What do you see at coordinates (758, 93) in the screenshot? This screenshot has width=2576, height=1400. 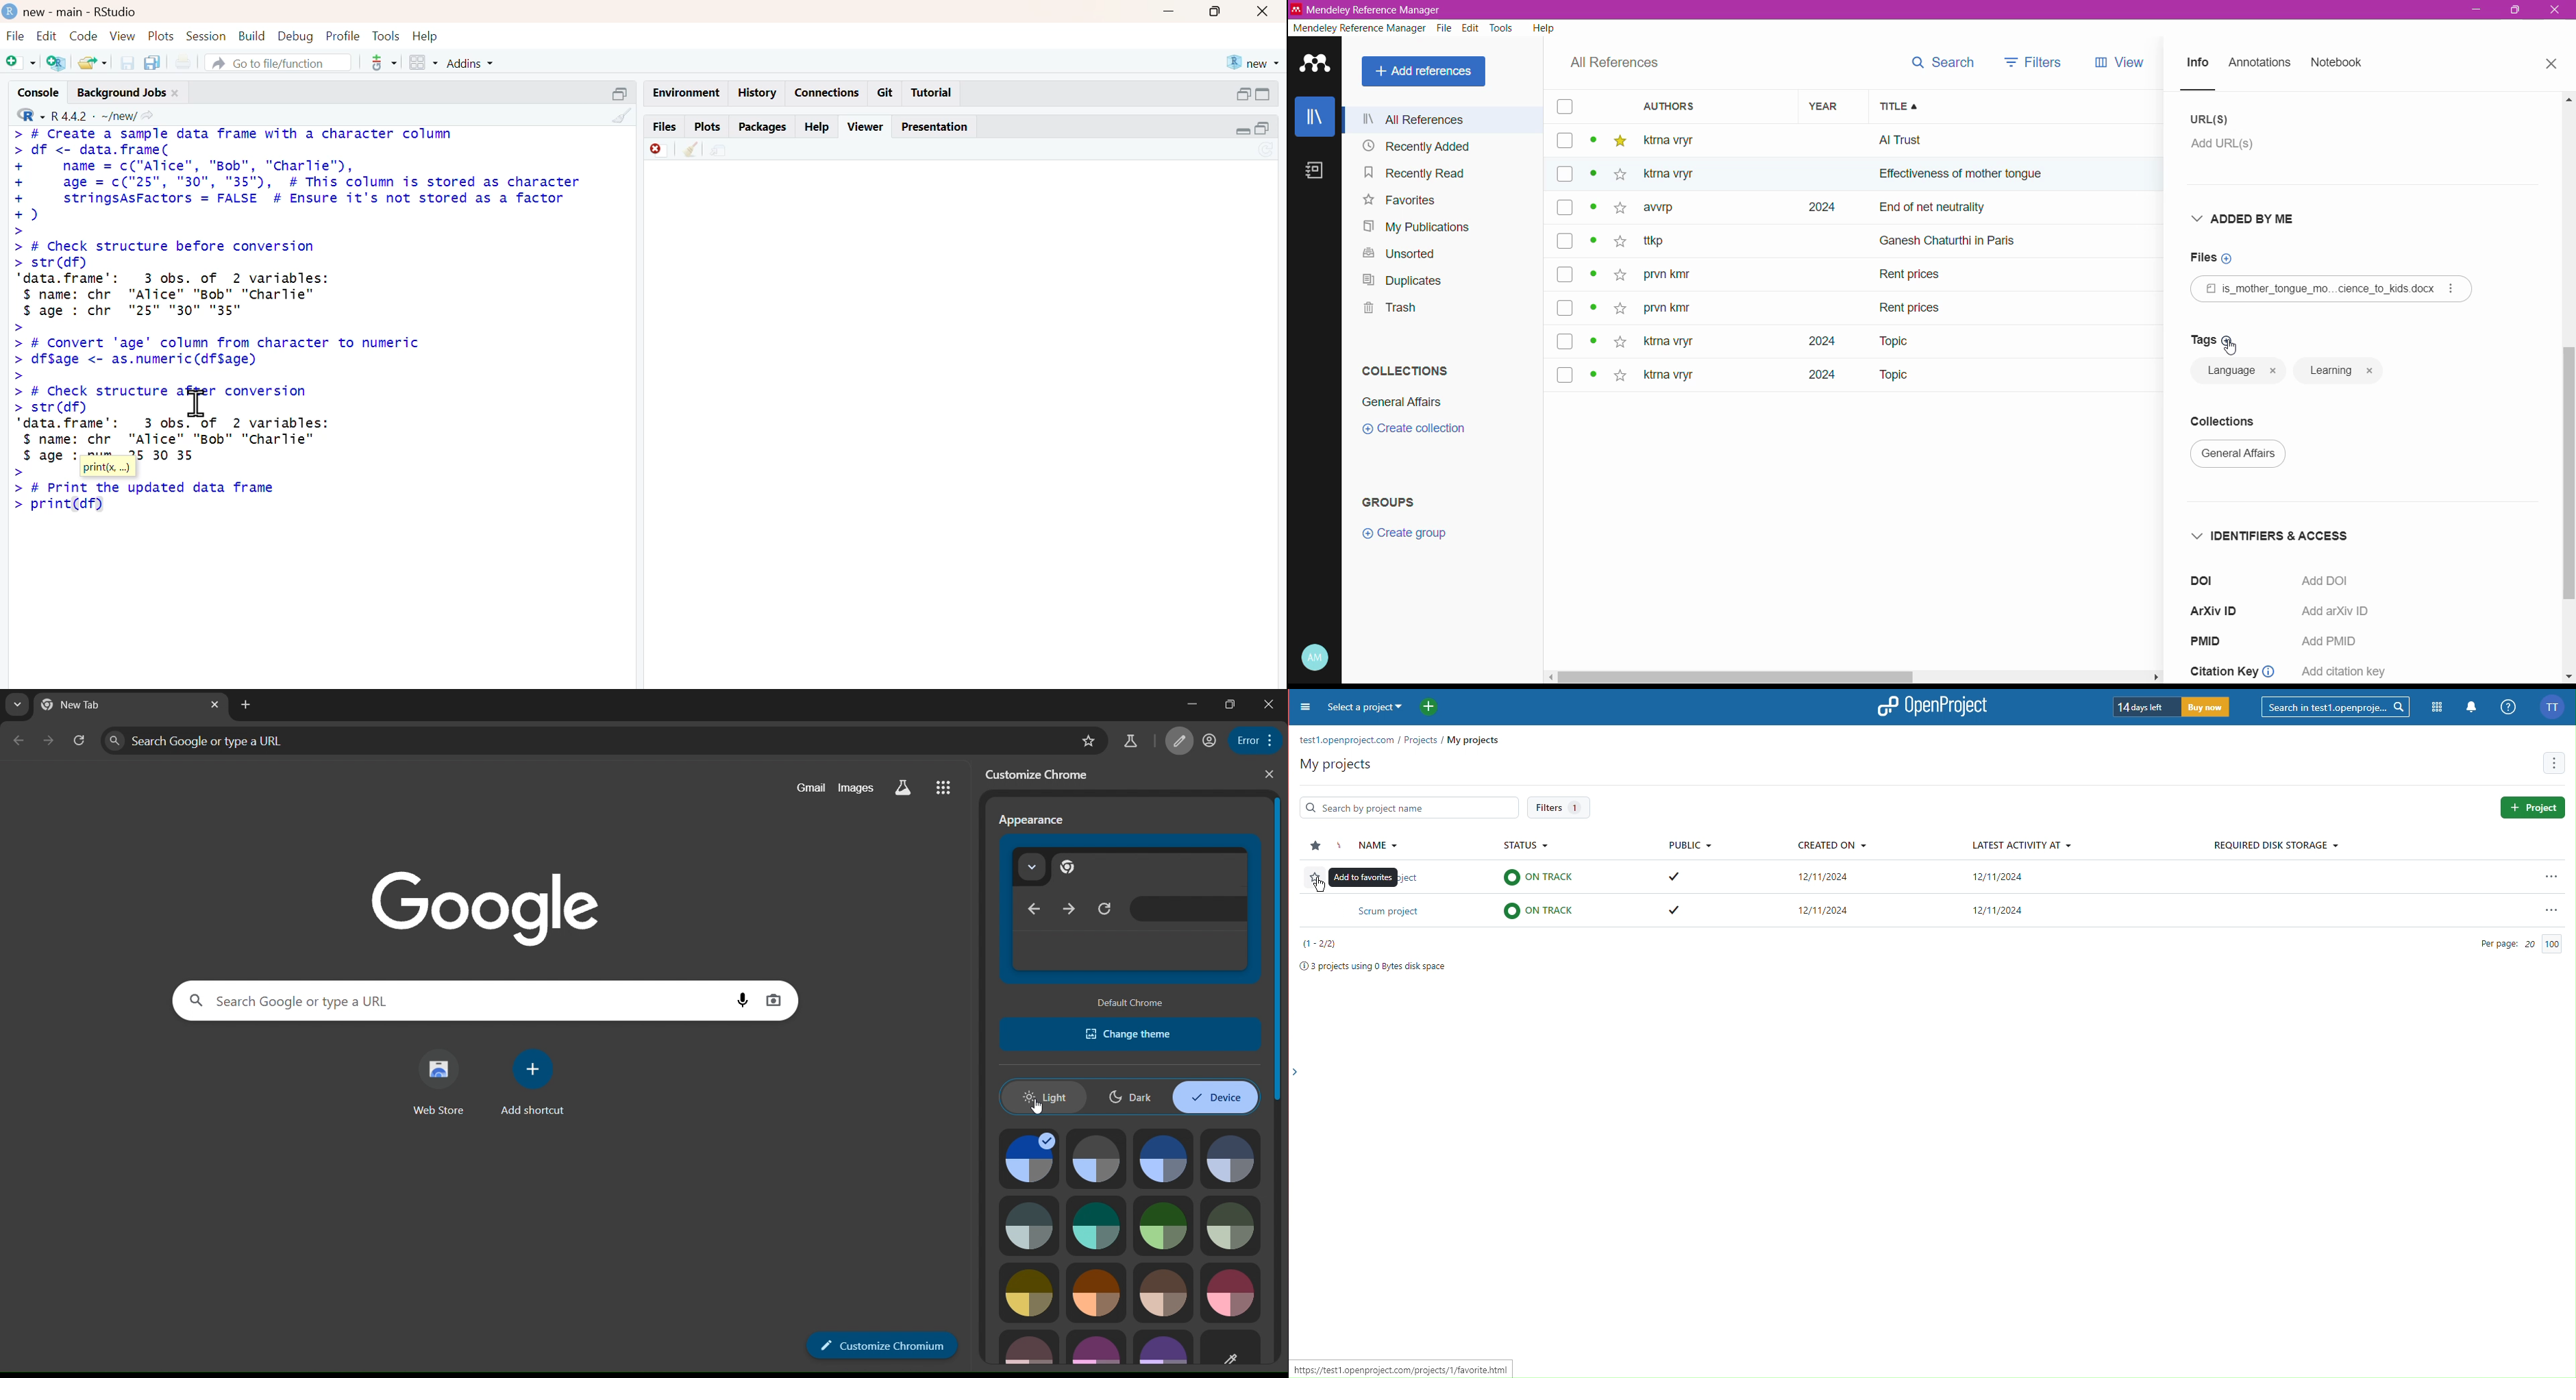 I see `history` at bounding box center [758, 93].